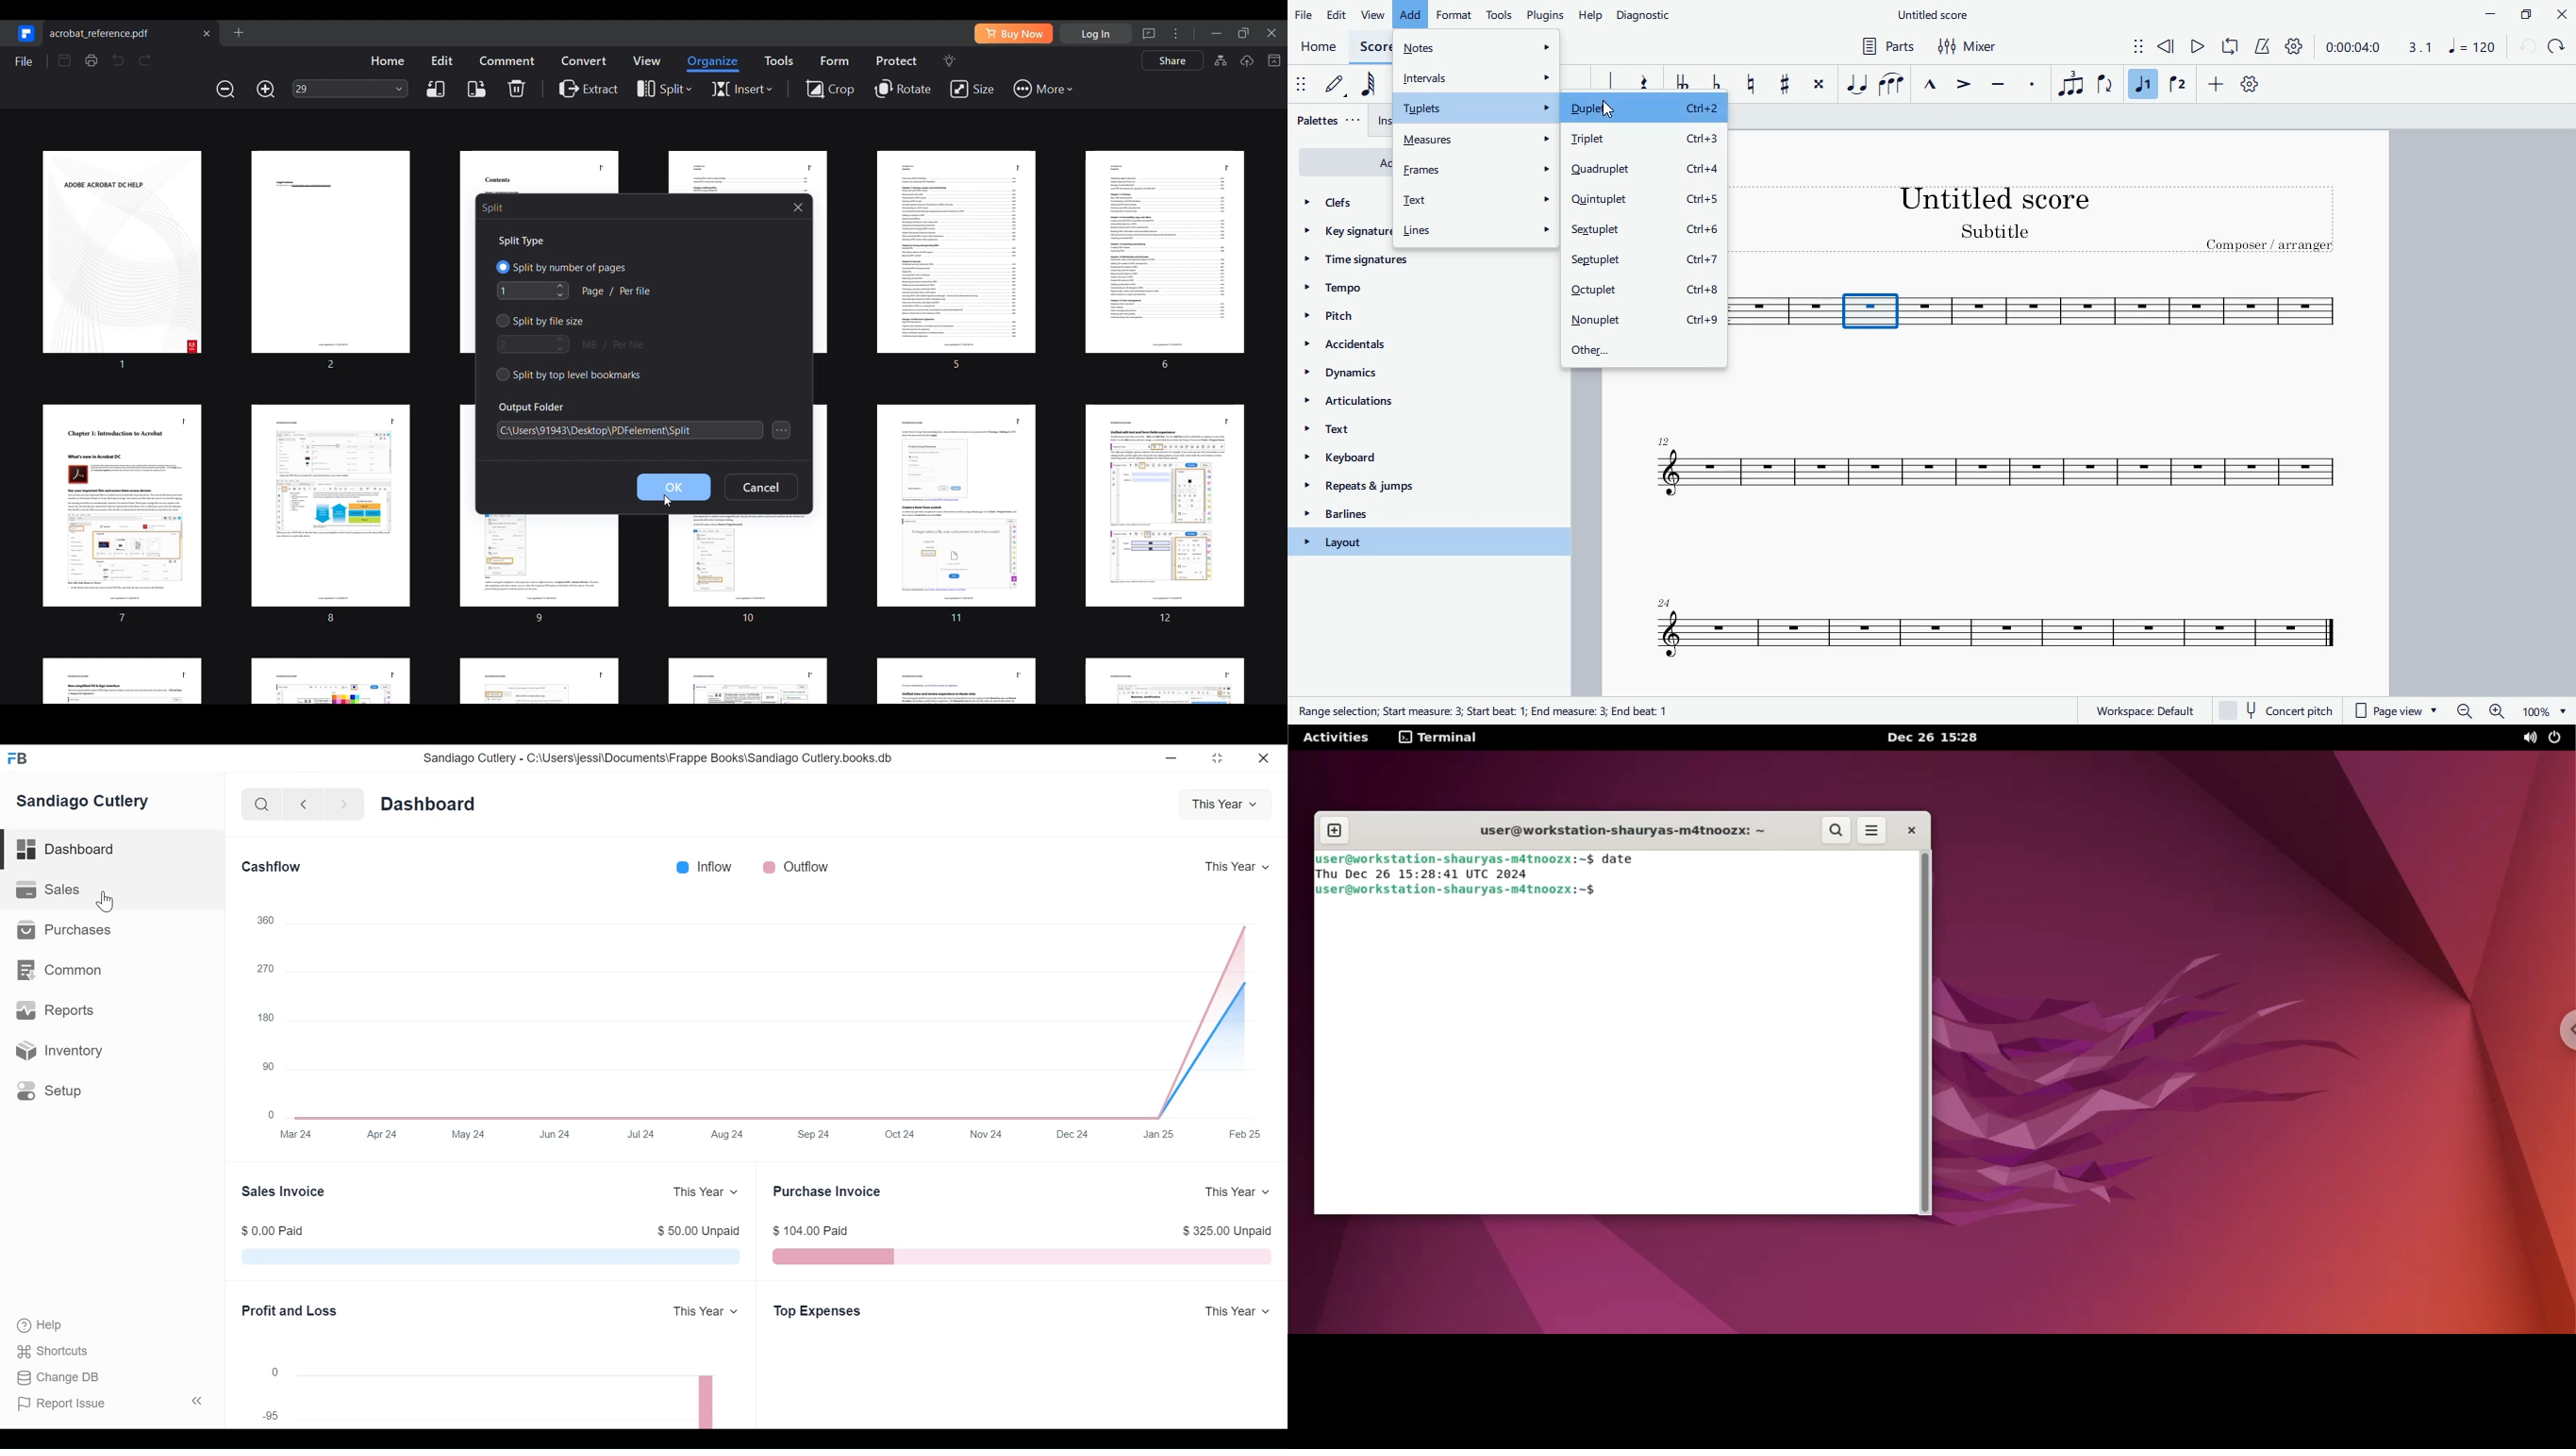  Describe the element at coordinates (1454, 13) in the screenshot. I see `format` at that location.